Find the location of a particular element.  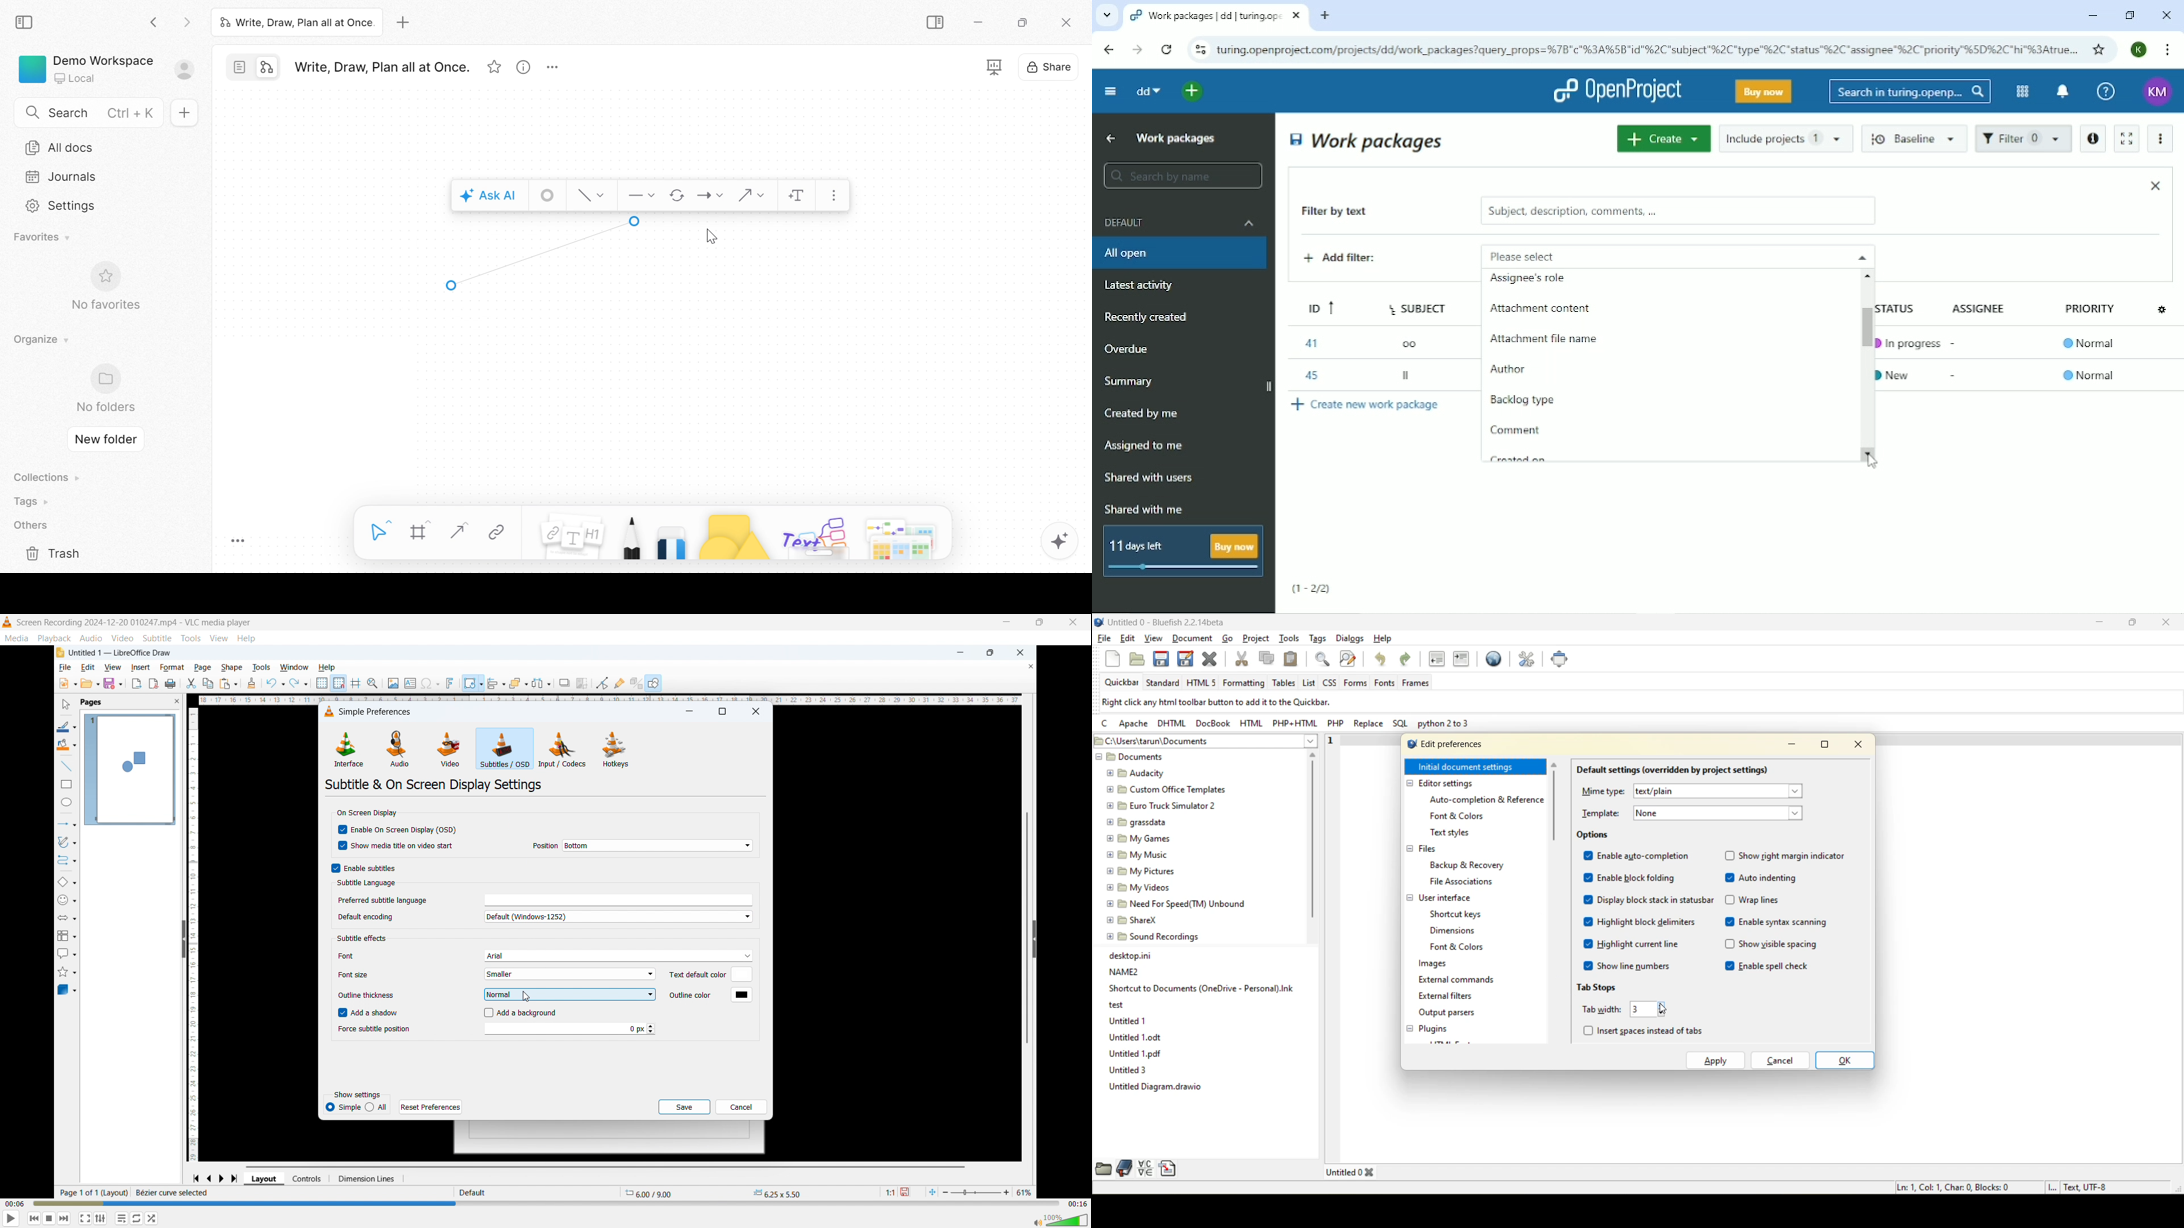

Style is located at coordinates (593, 194).